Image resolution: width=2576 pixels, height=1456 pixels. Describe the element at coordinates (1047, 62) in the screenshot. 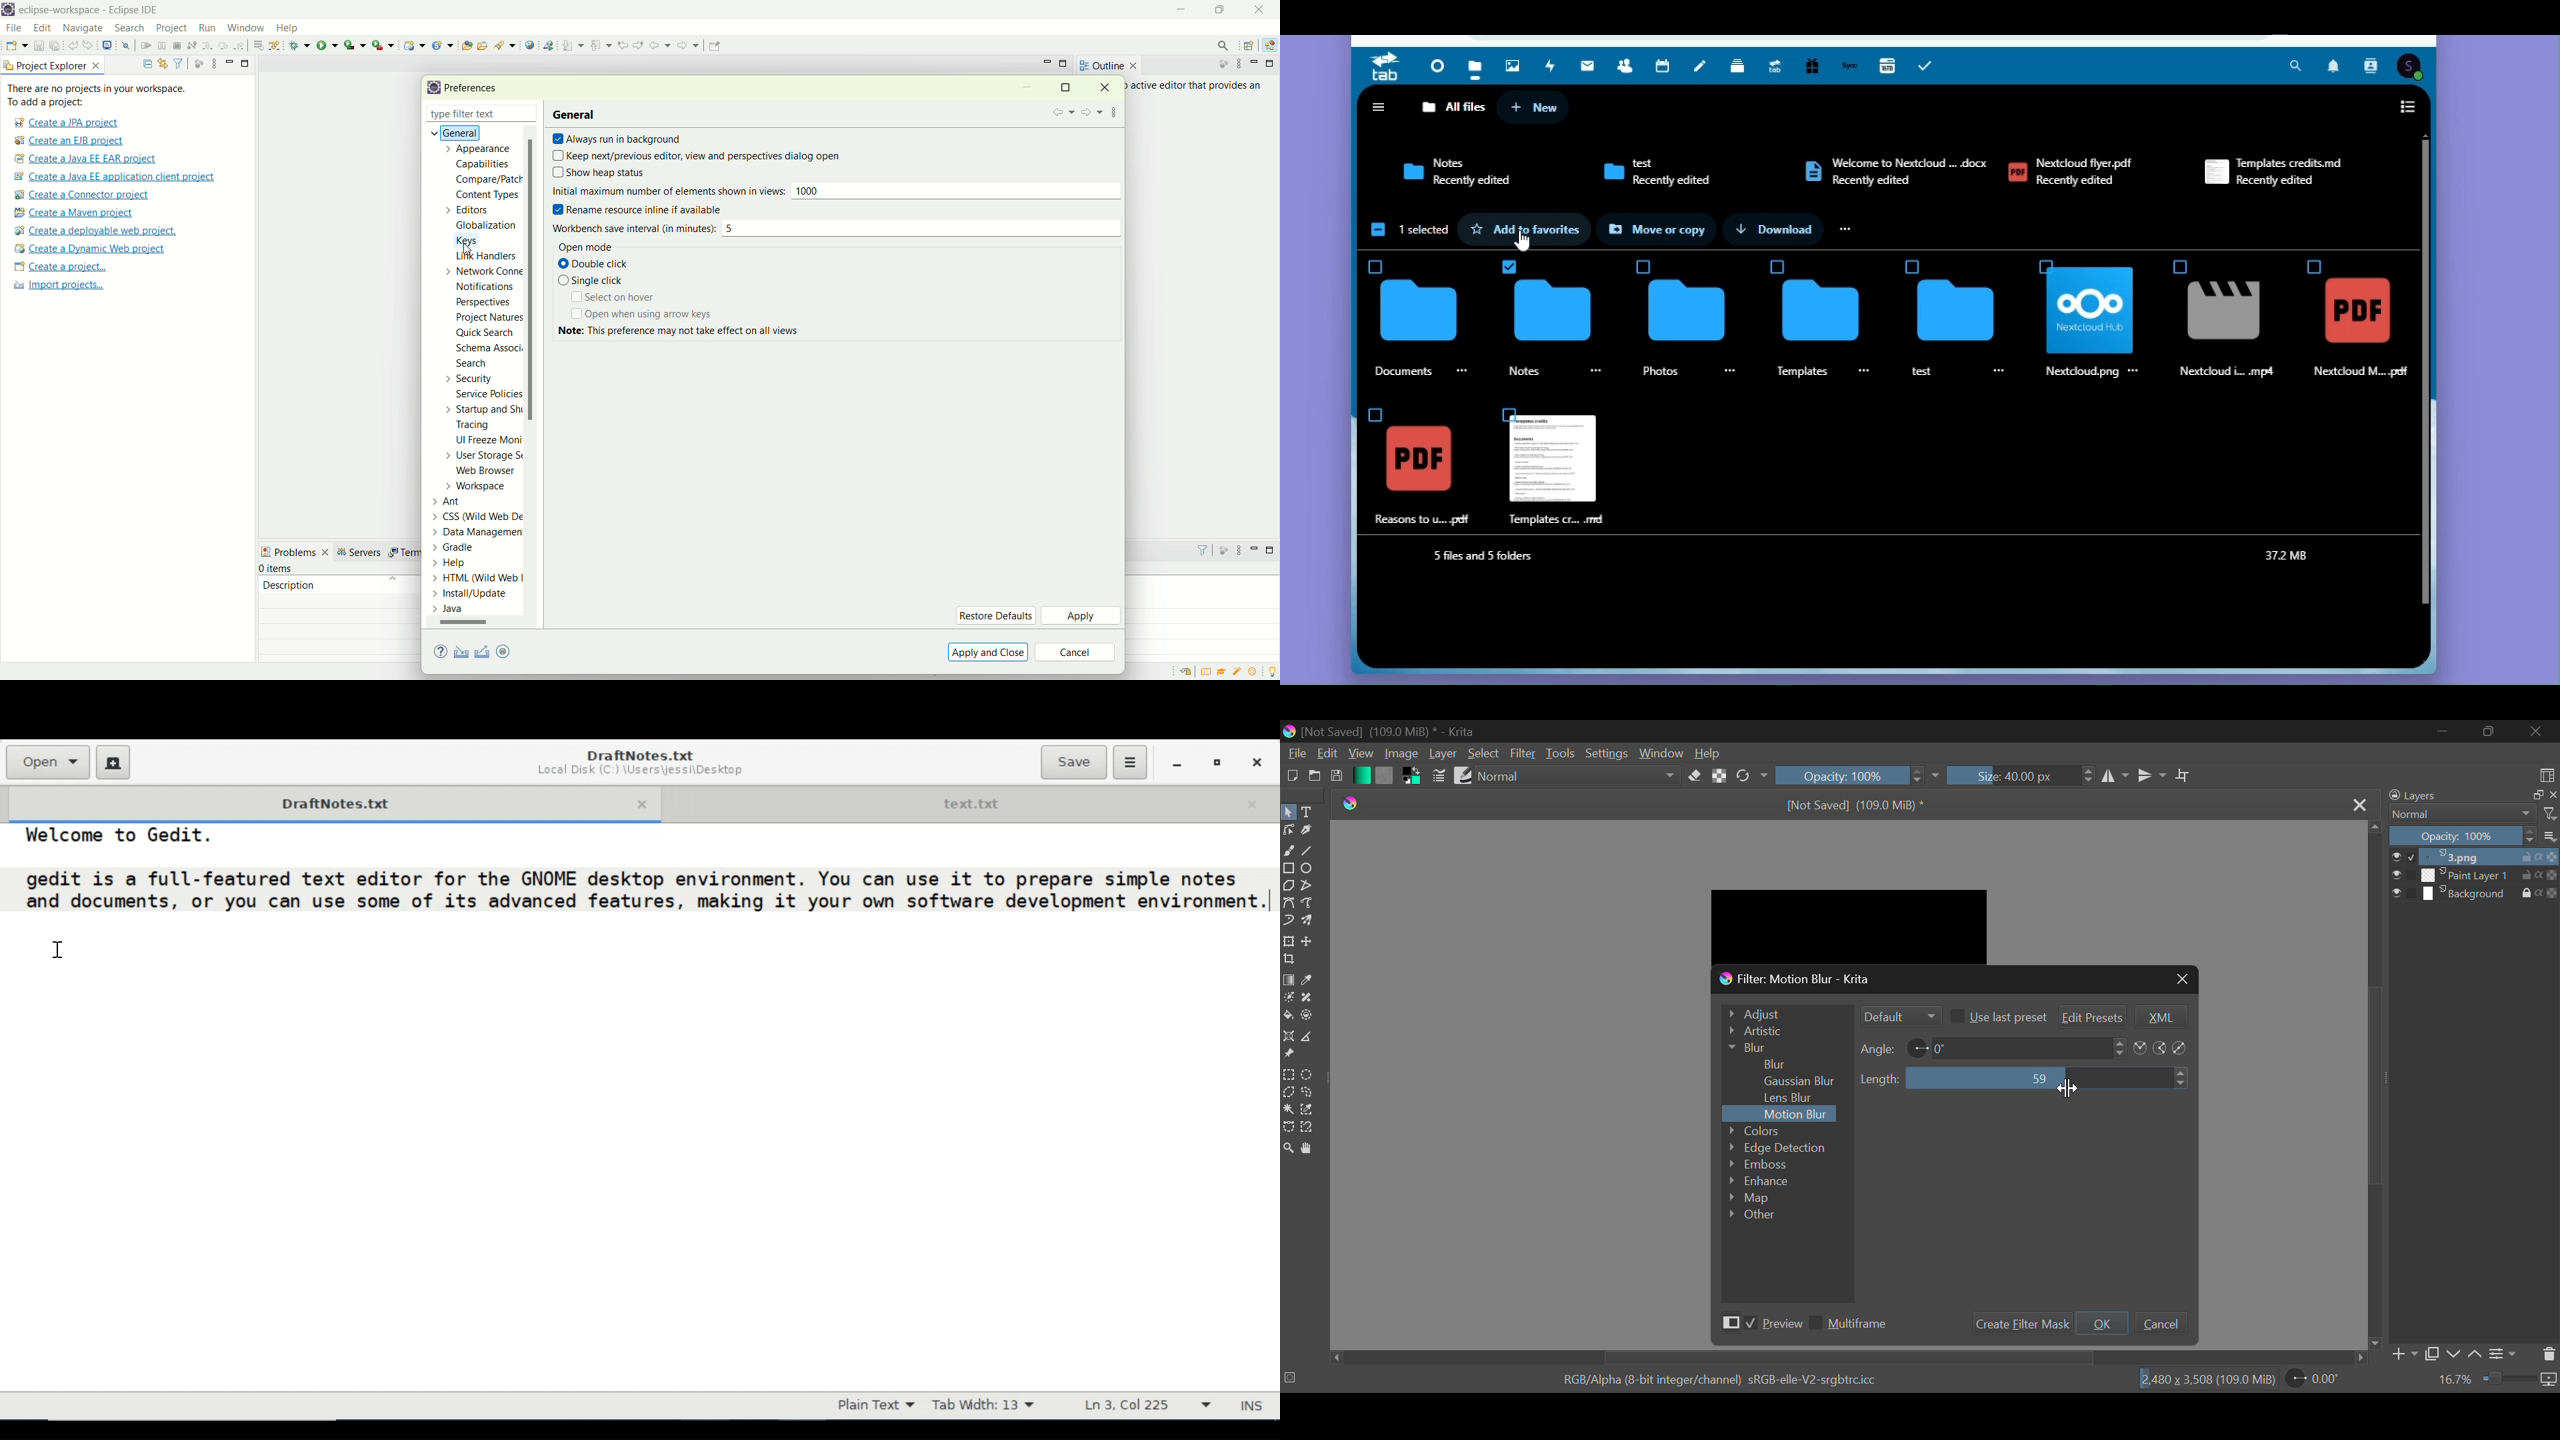

I see `minimize` at that location.